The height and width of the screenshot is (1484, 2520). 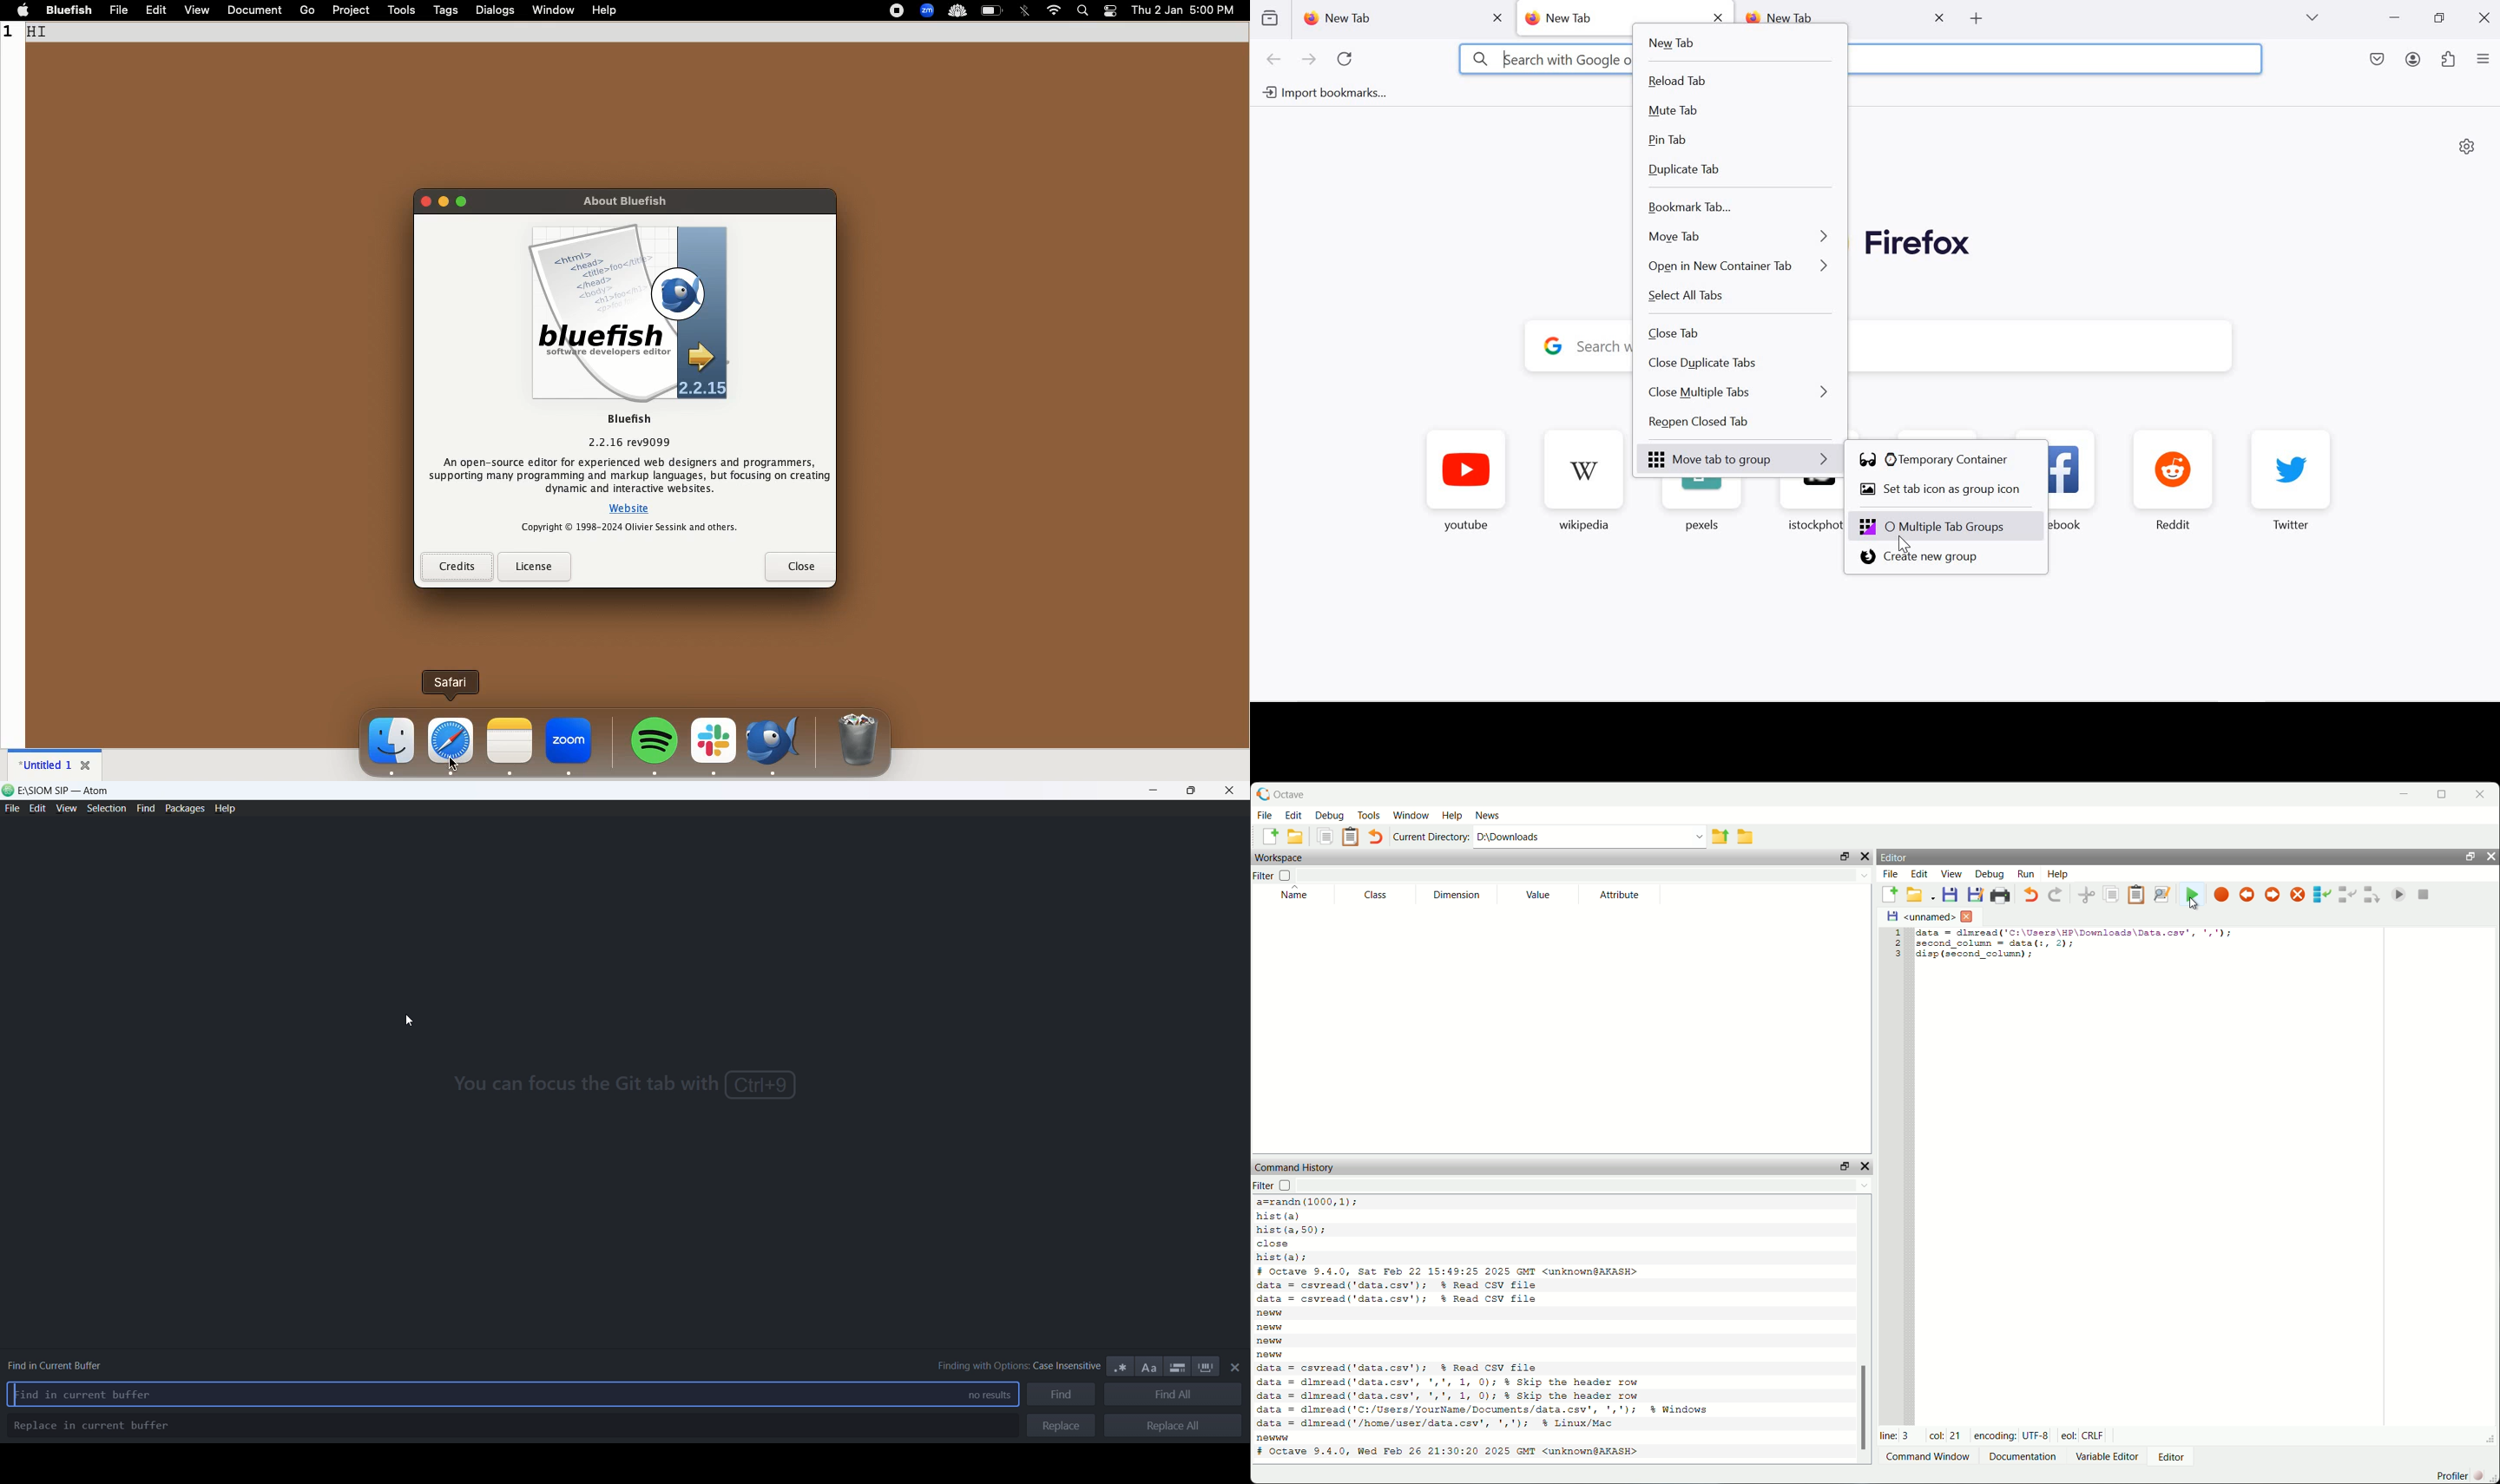 I want to click on expand, so click(x=2488, y=1439).